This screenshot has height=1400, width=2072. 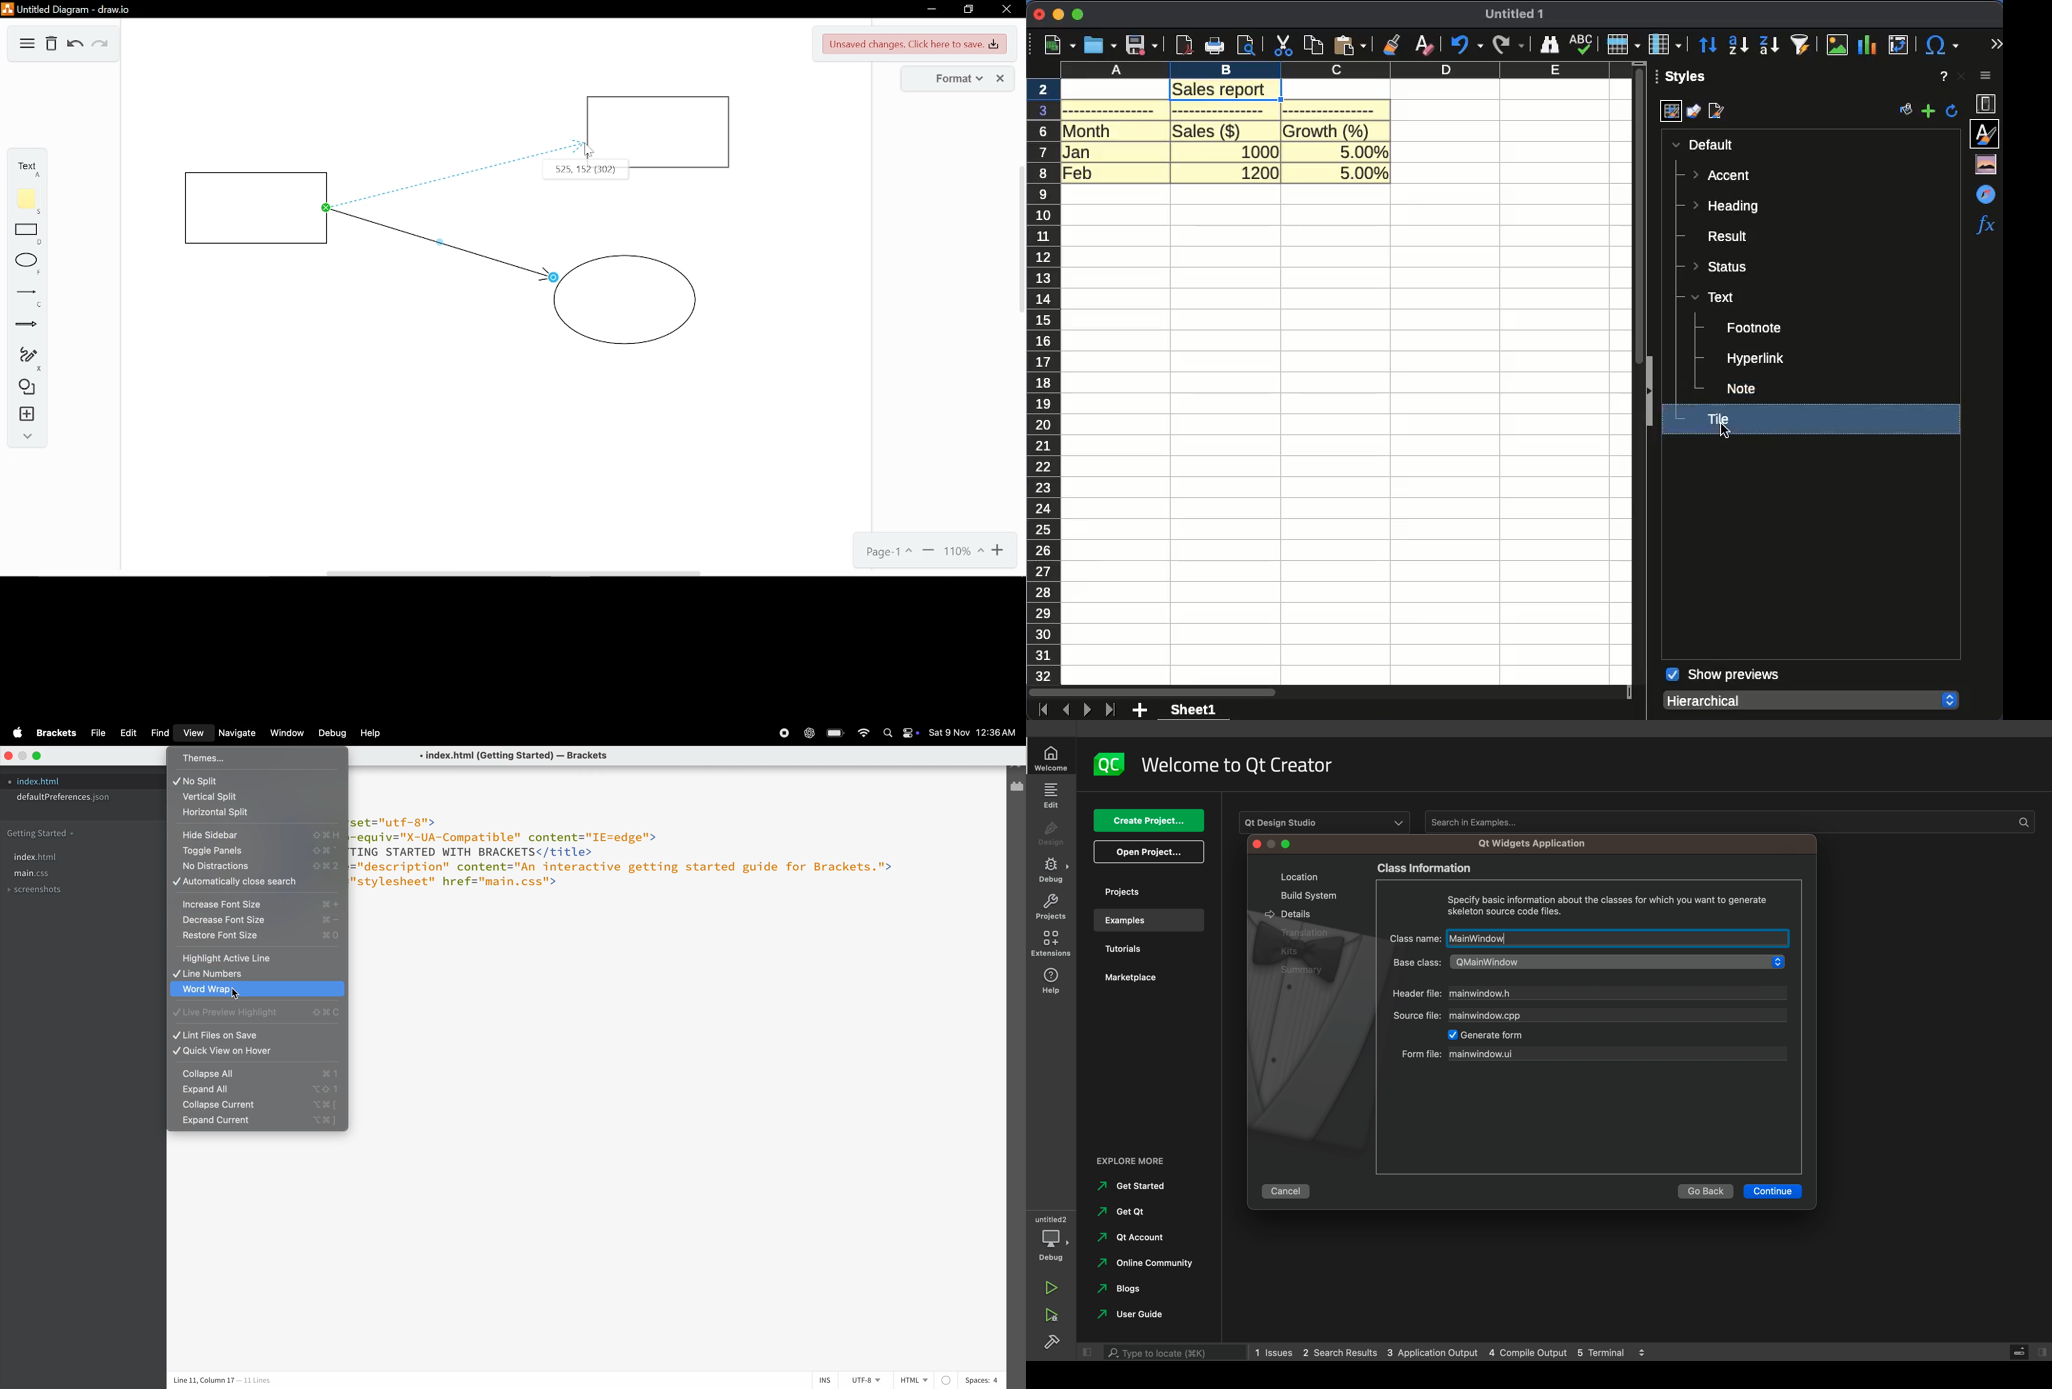 What do you see at coordinates (1077, 150) in the screenshot?
I see `jan` at bounding box center [1077, 150].